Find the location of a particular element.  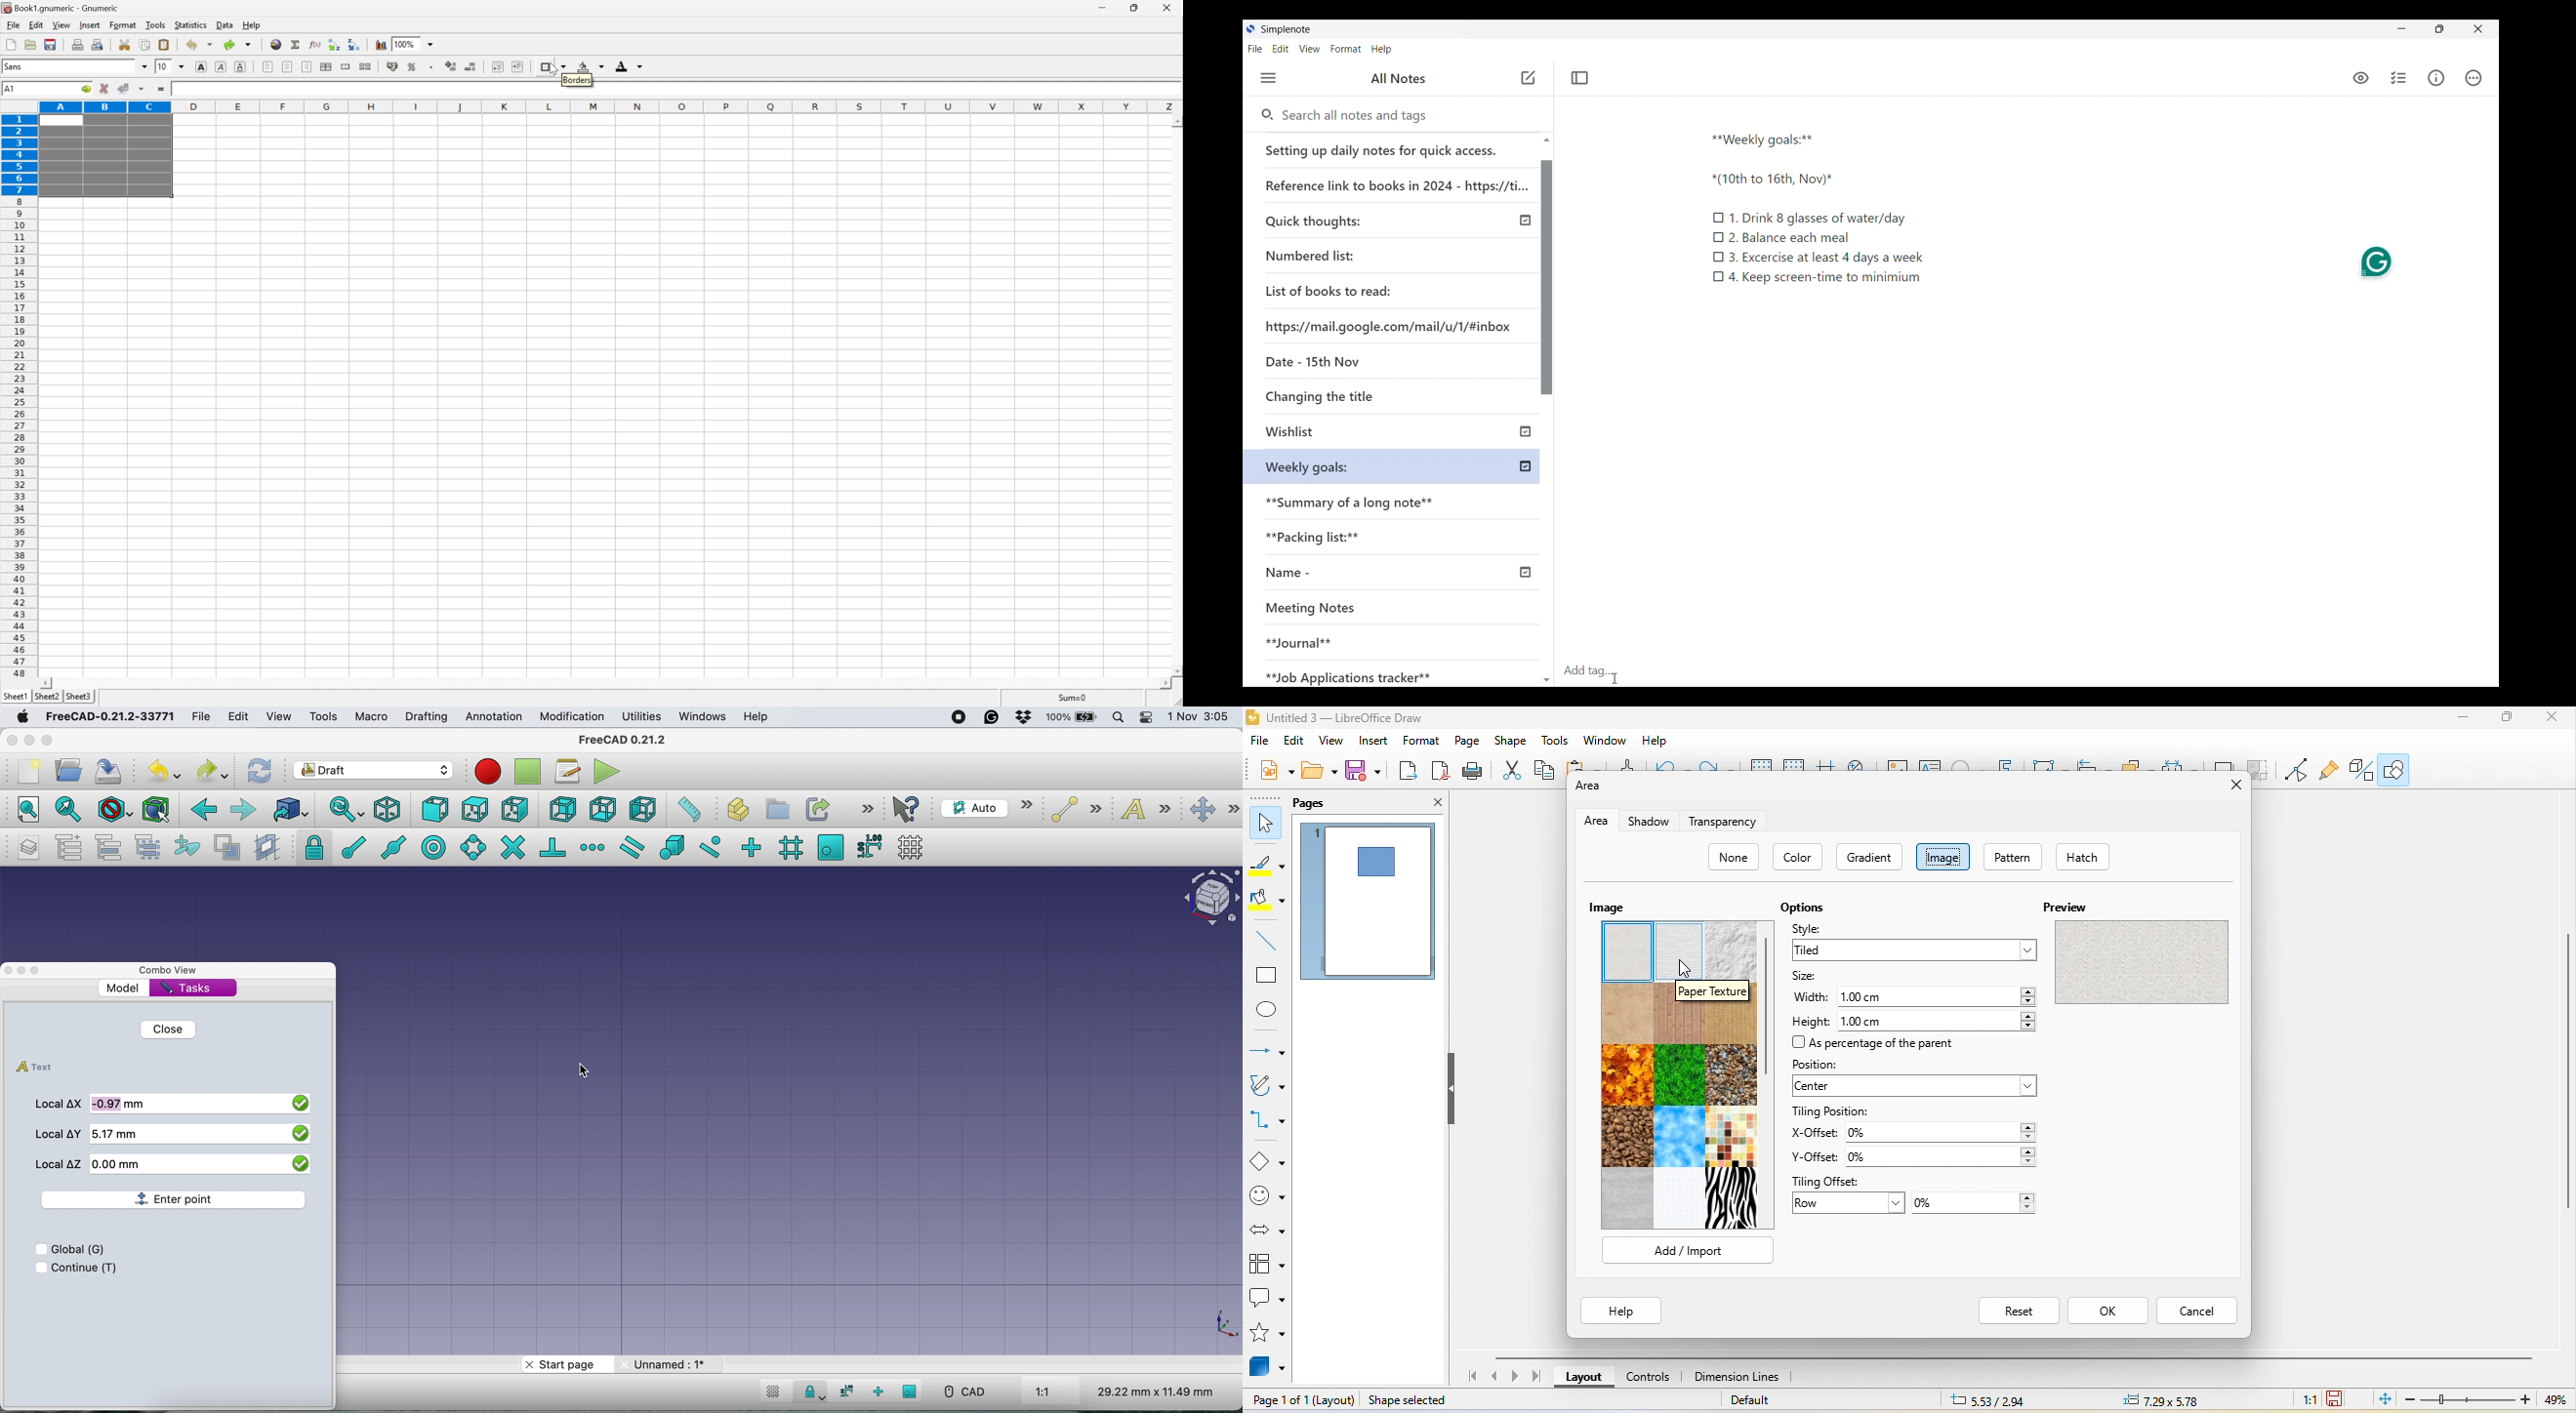

Cursor position unchanged is located at coordinates (1528, 78).